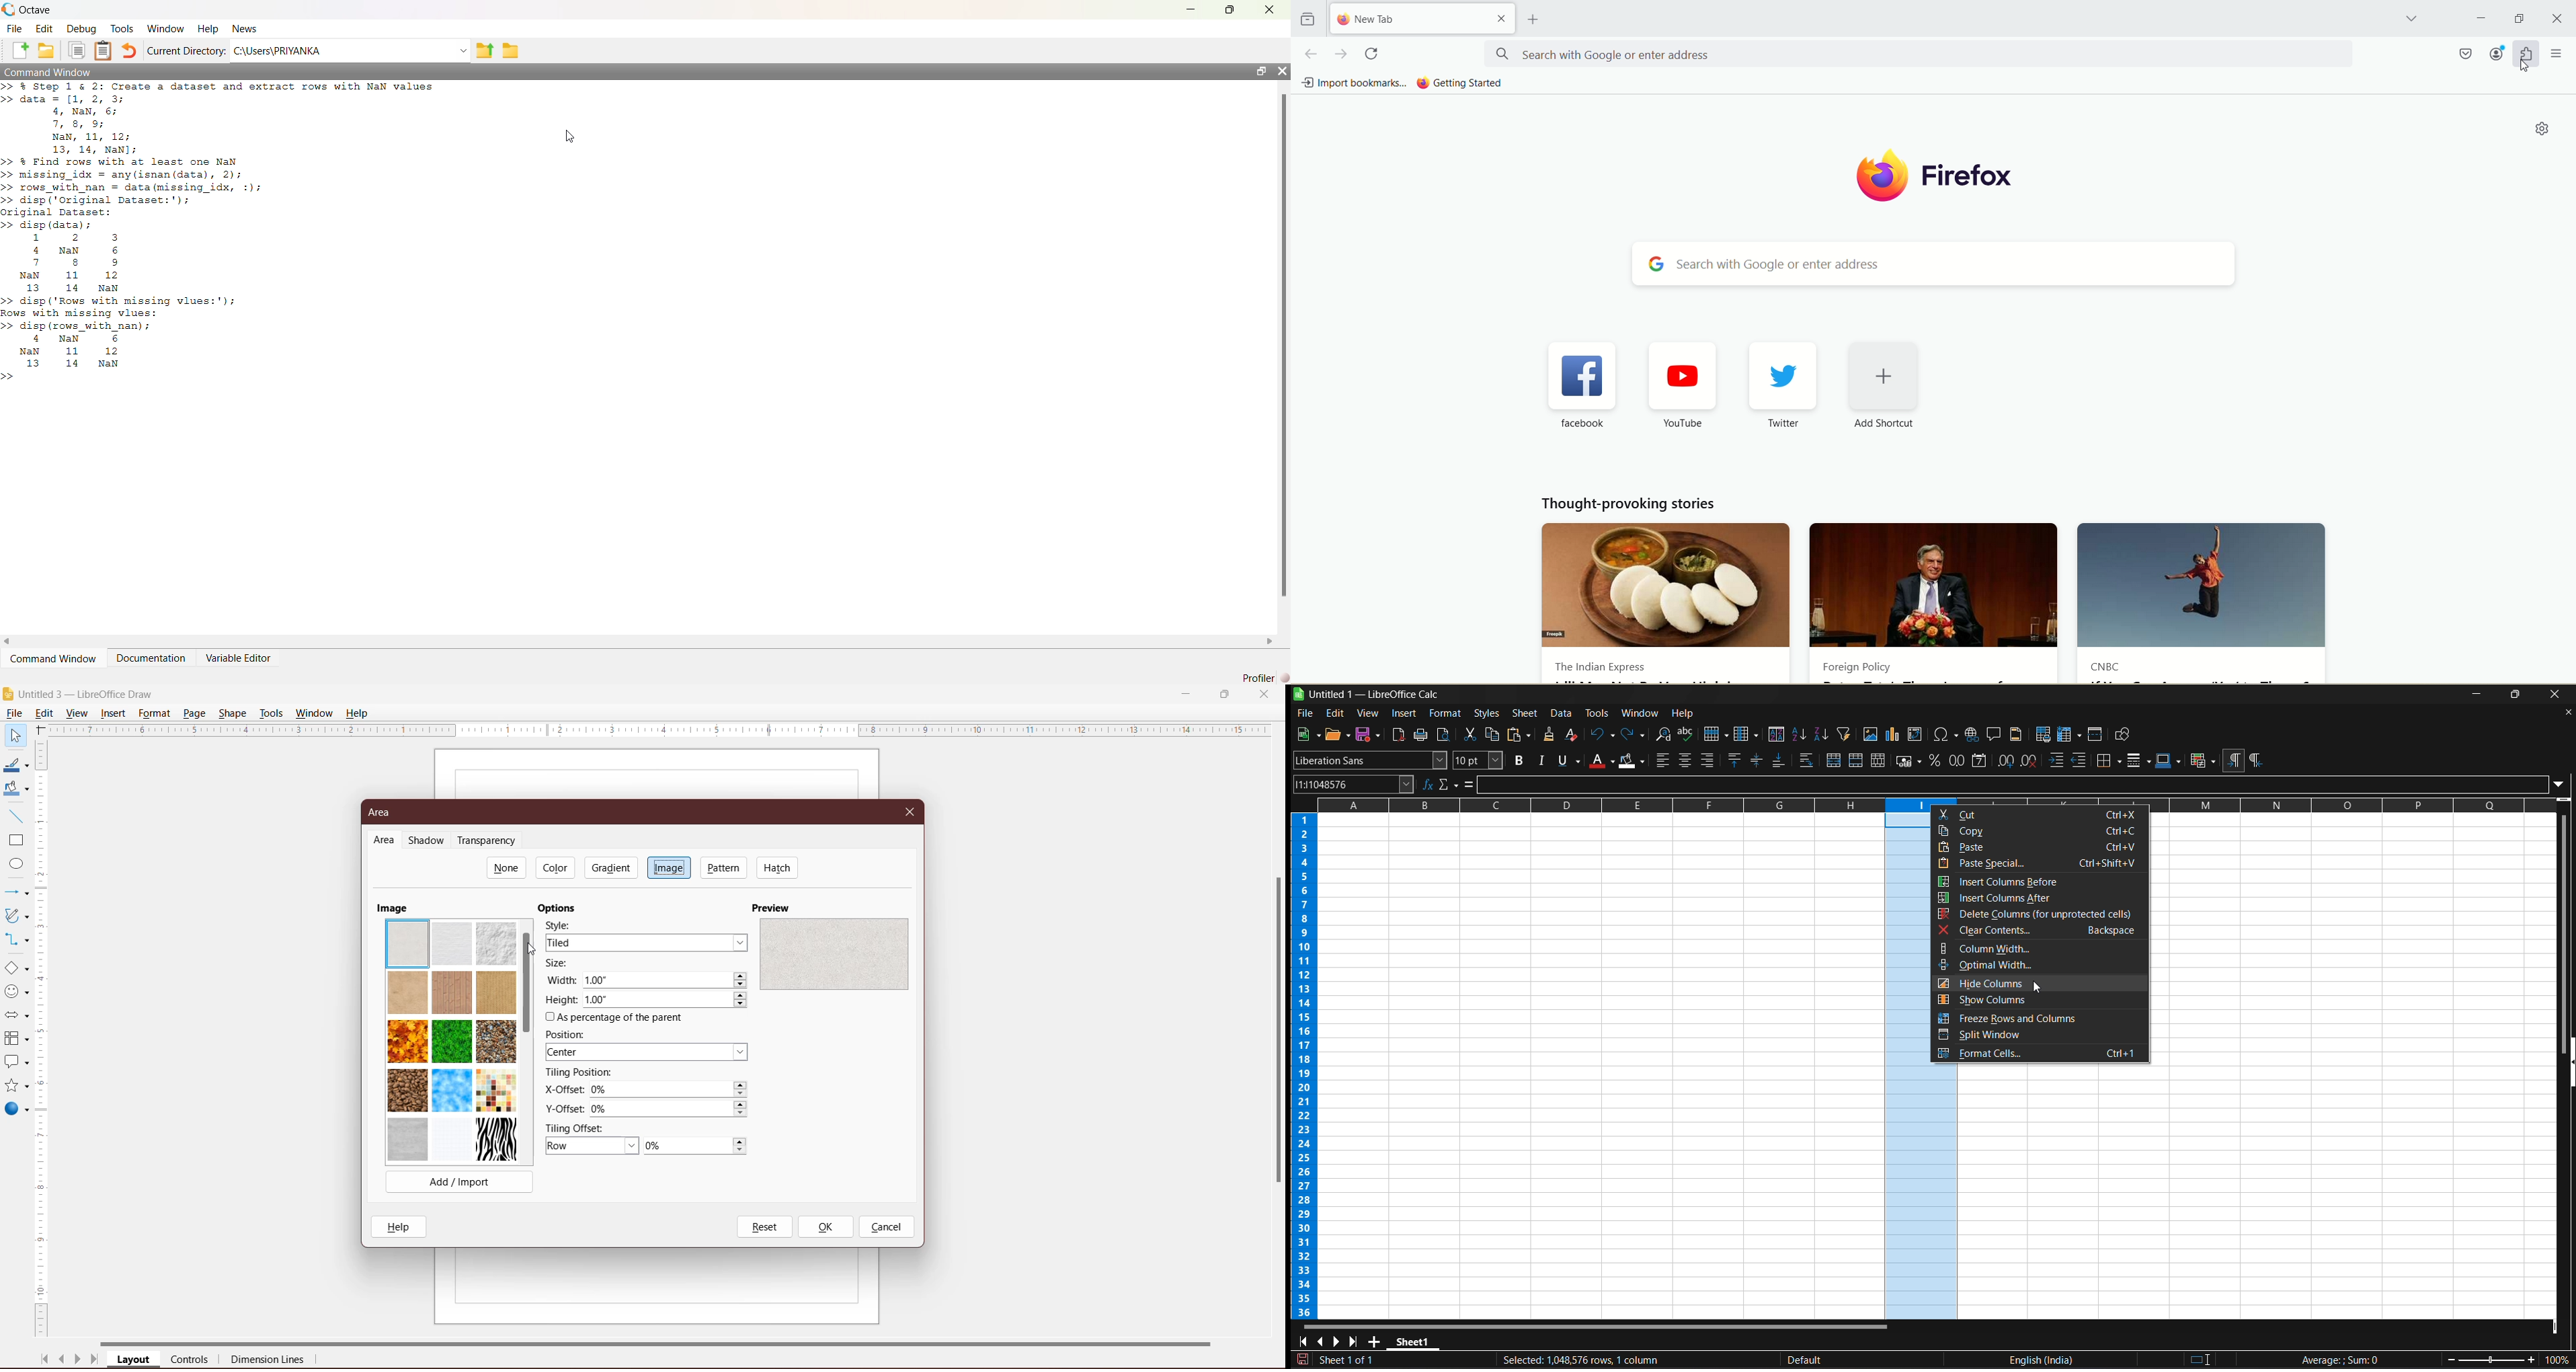 This screenshot has height=1372, width=2576. Describe the element at coordinates (128, 50) in the screenshot. I see `Undo` at that location.